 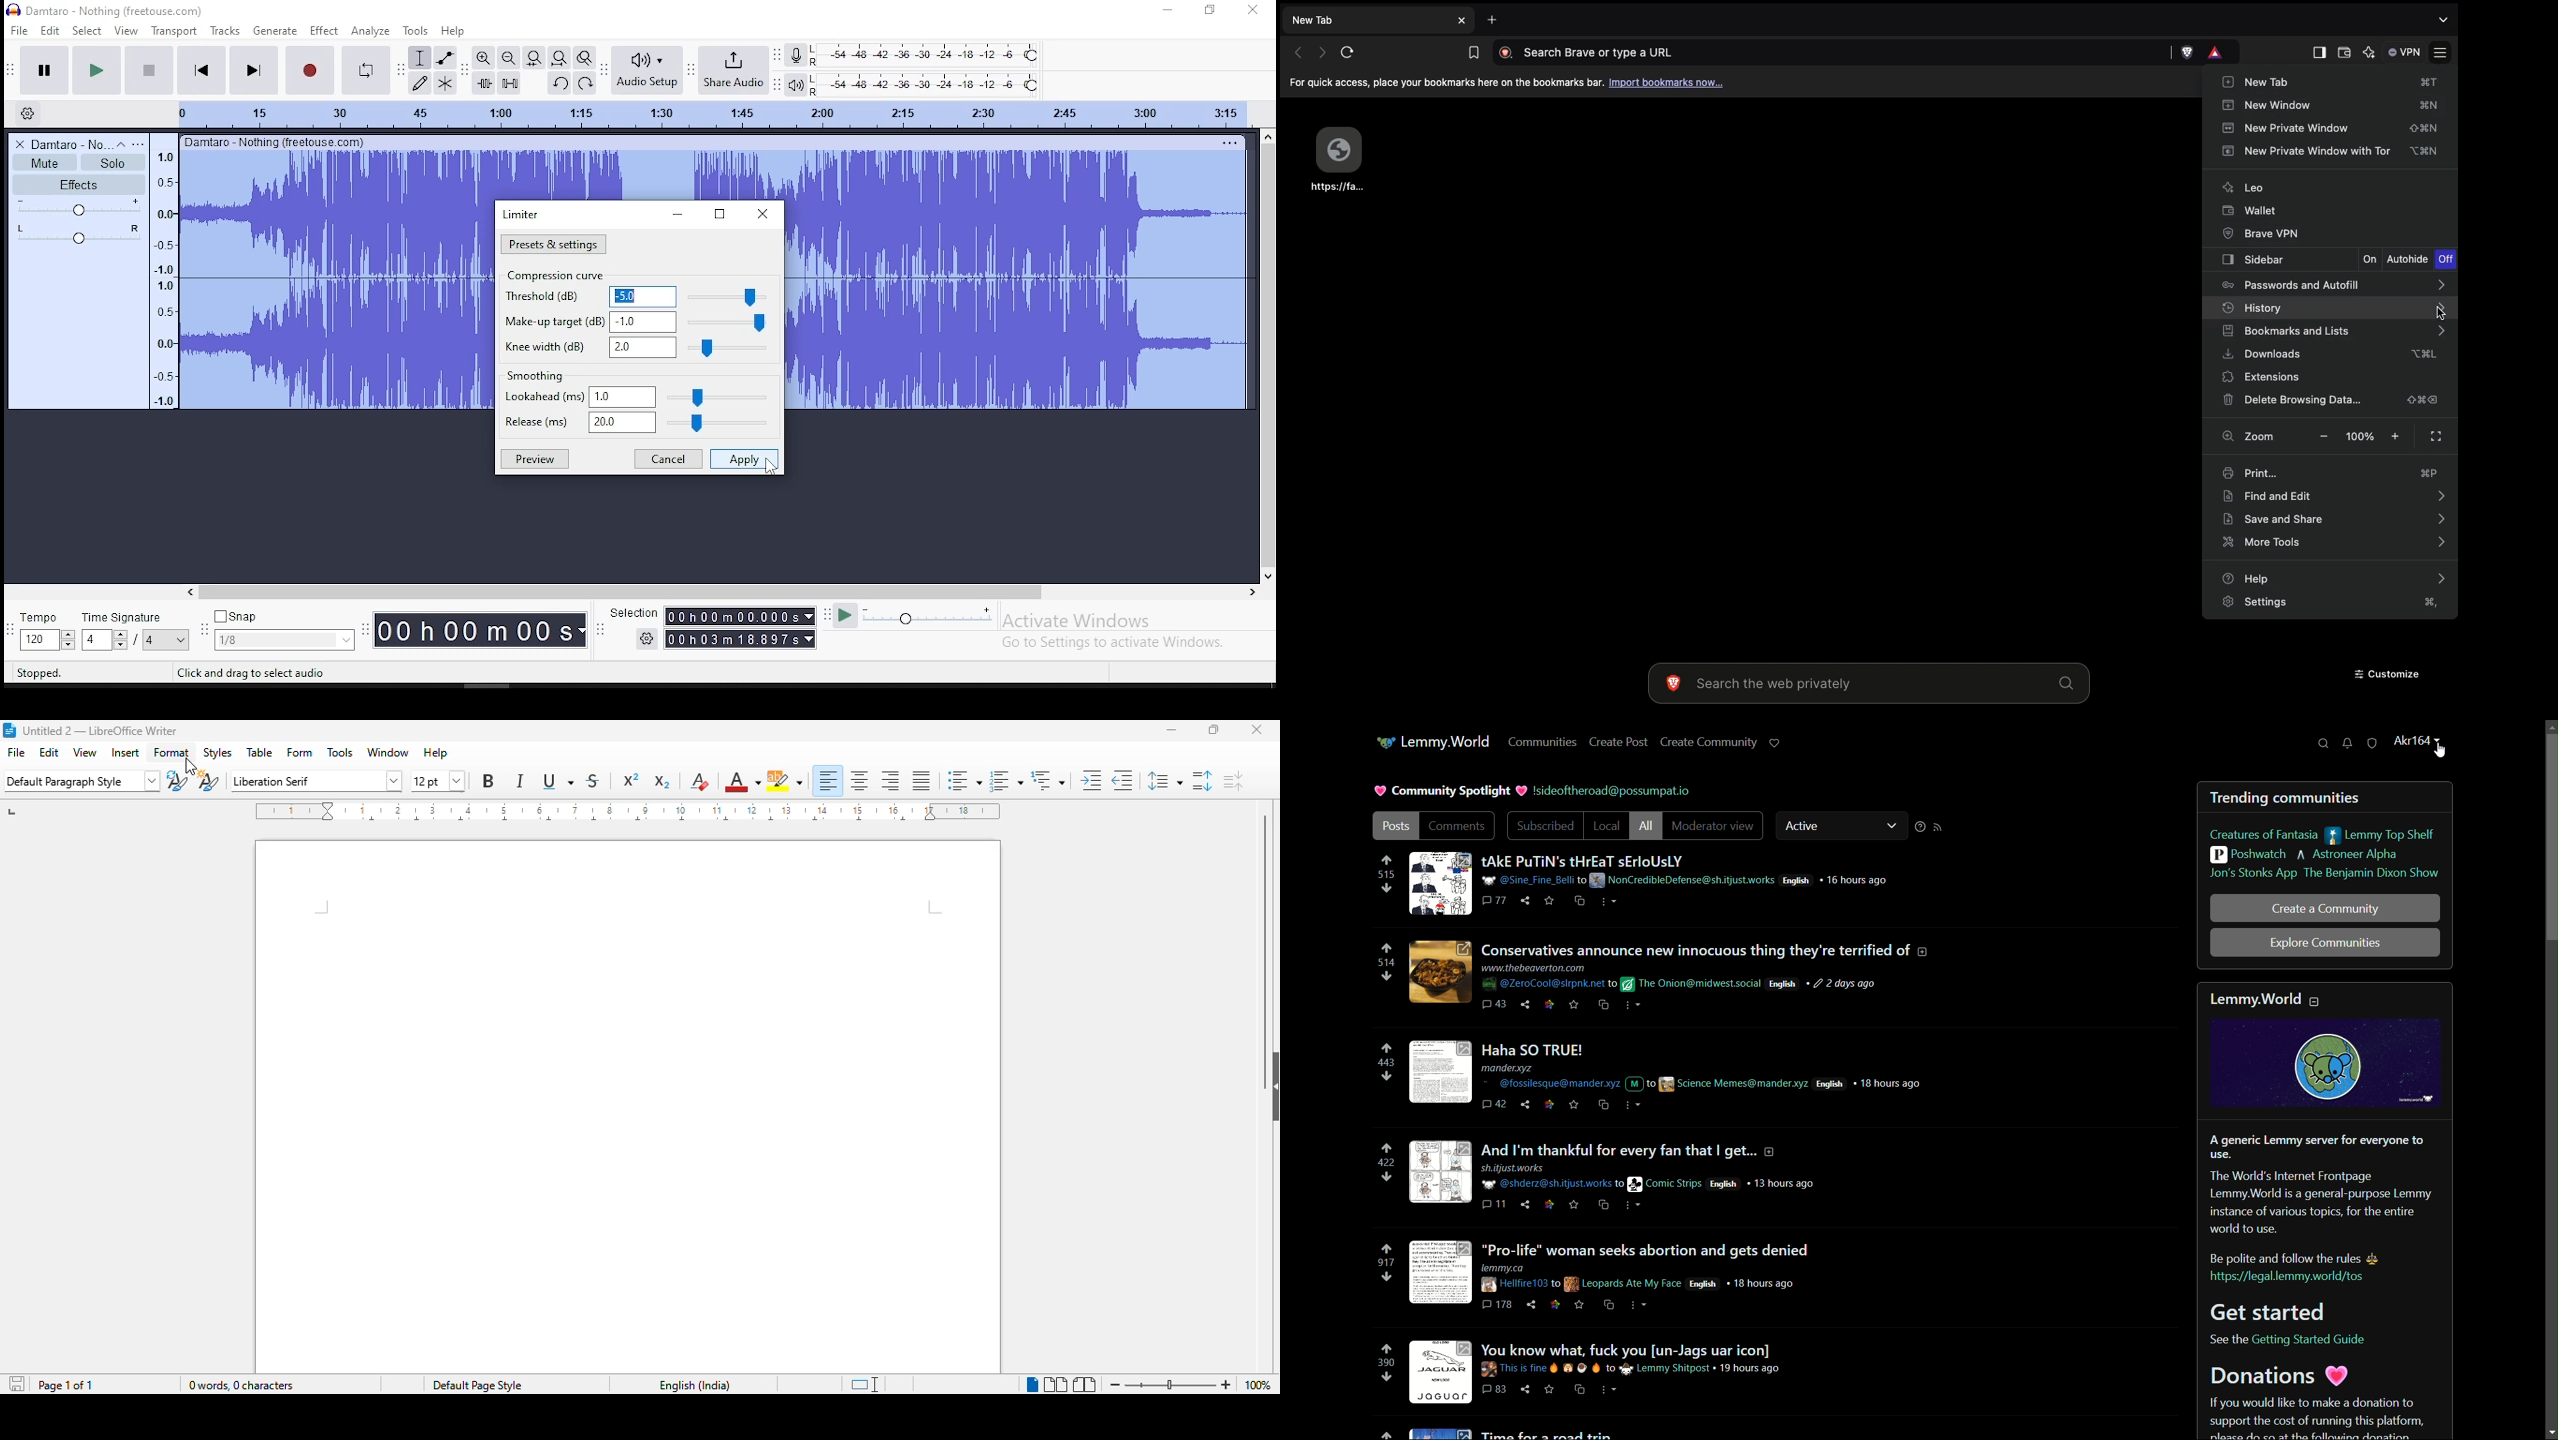 I want to click on zoom out, so click(x=507, y=57).